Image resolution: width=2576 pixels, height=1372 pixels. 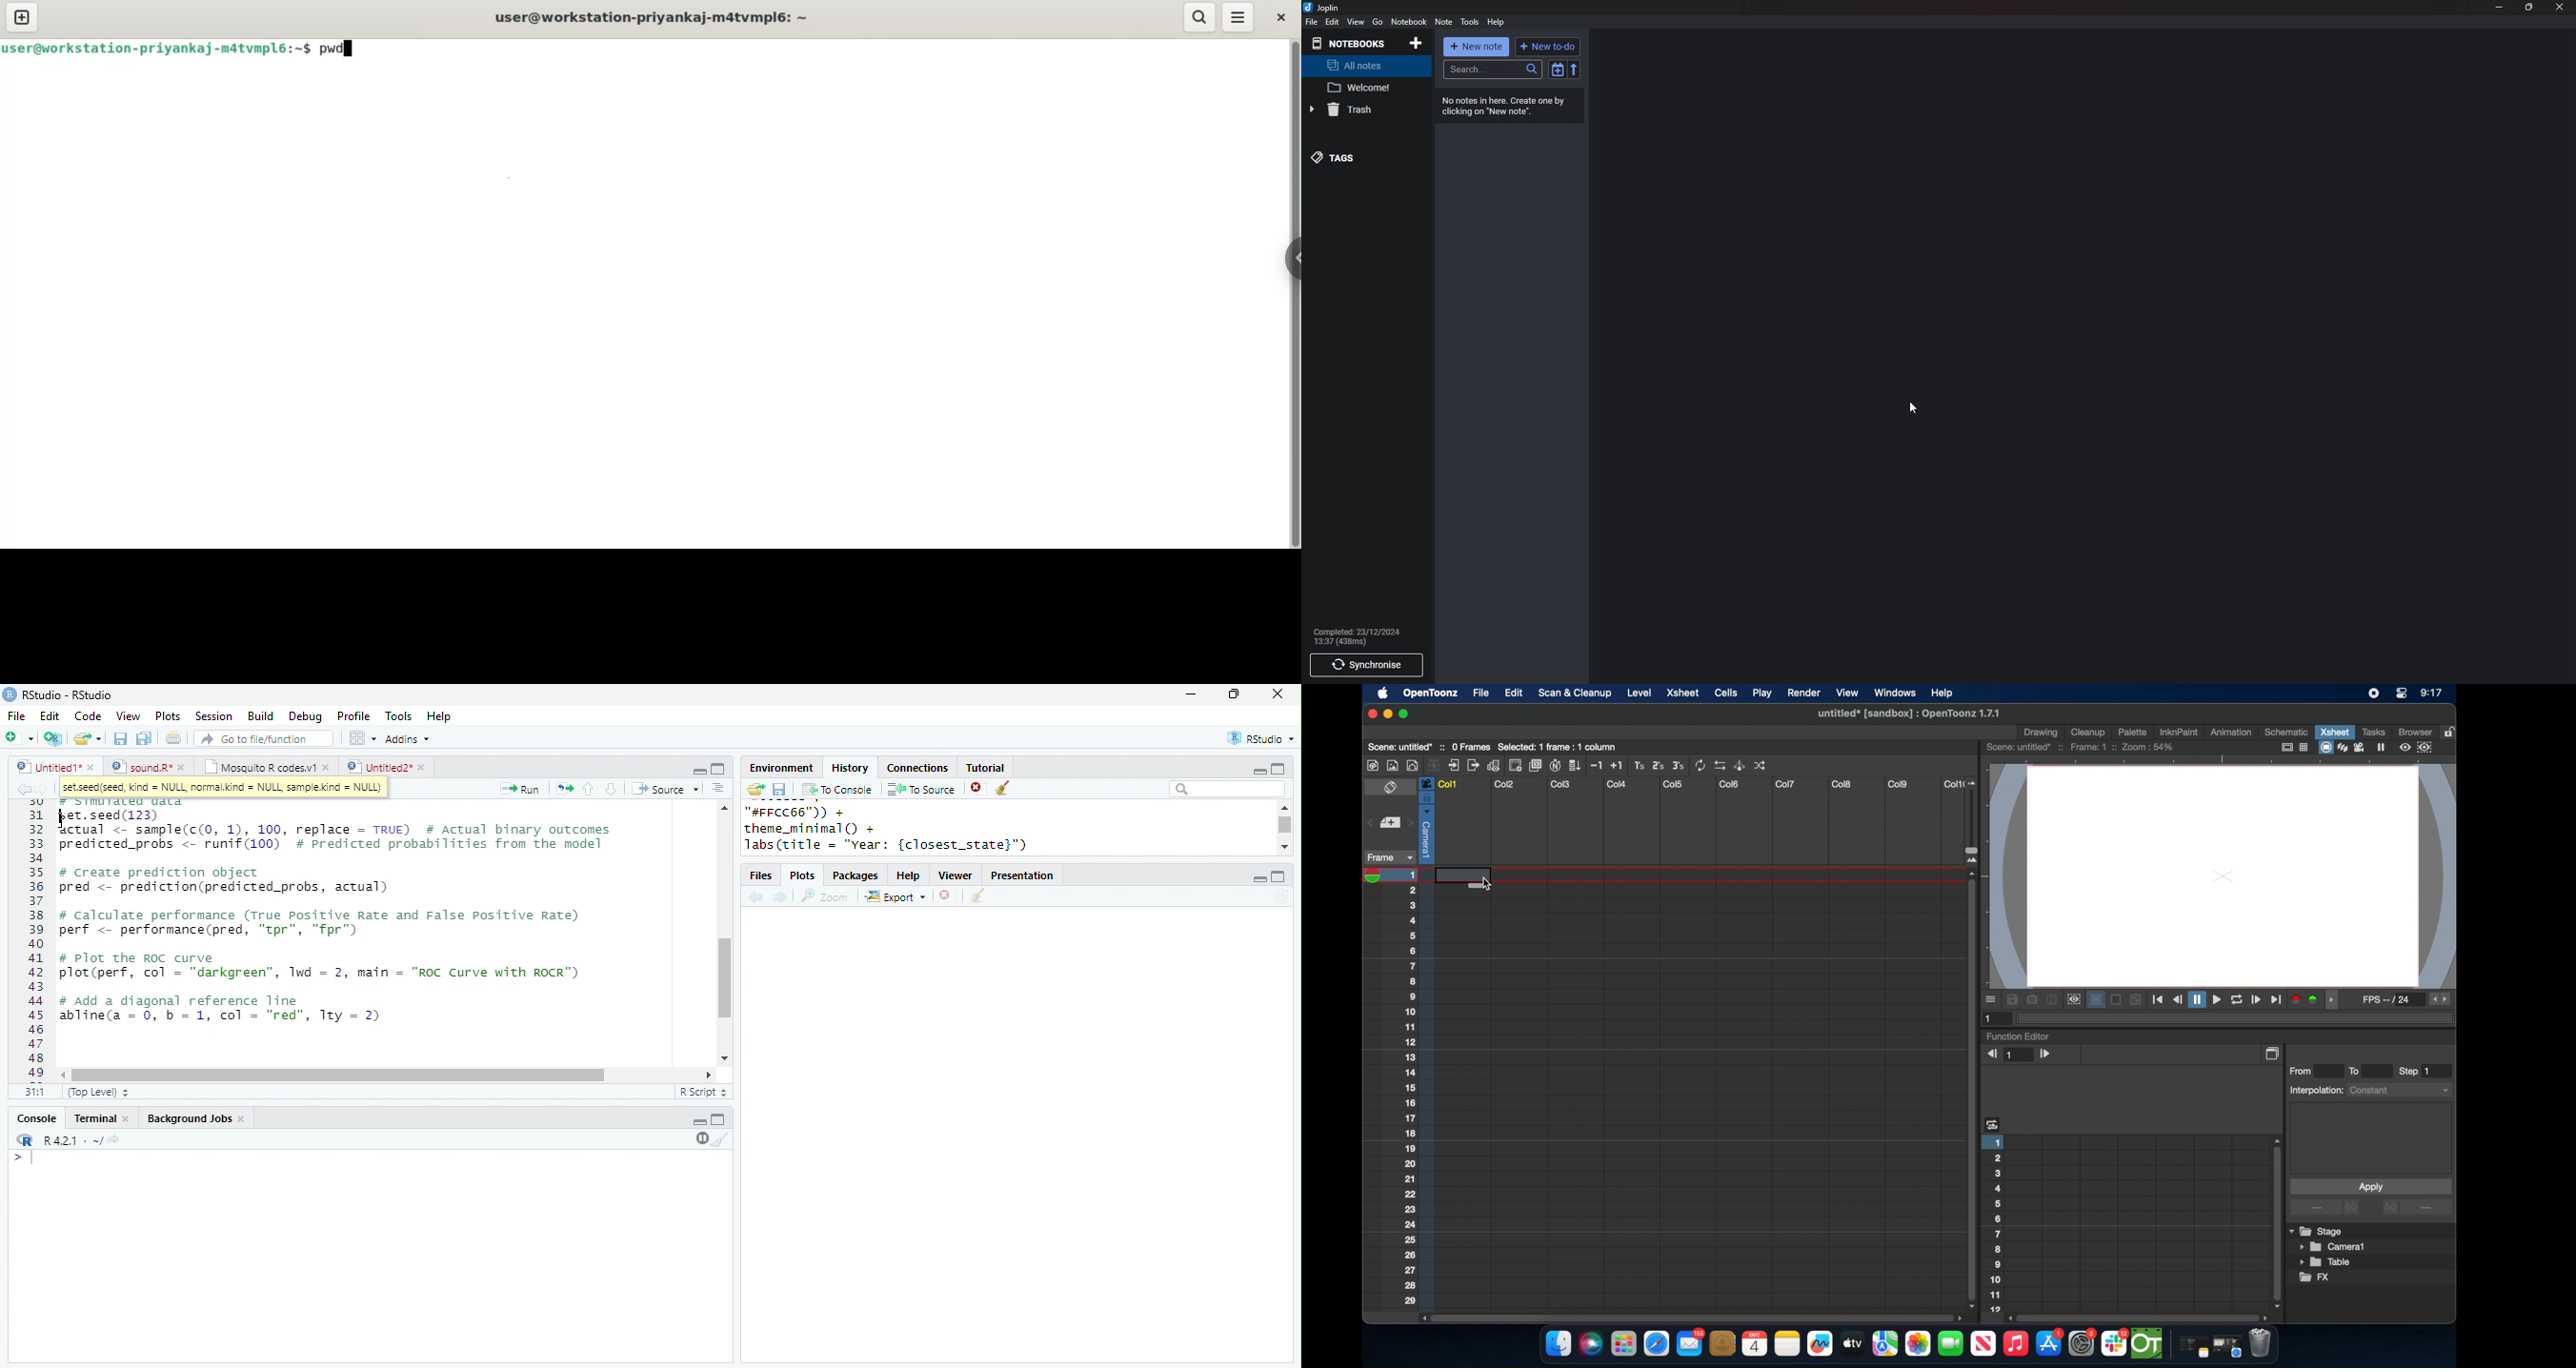 What do you see at coordinates (1325, 7) in the screenshot?
I see `Joplin` at bounding box center [1325, 7].